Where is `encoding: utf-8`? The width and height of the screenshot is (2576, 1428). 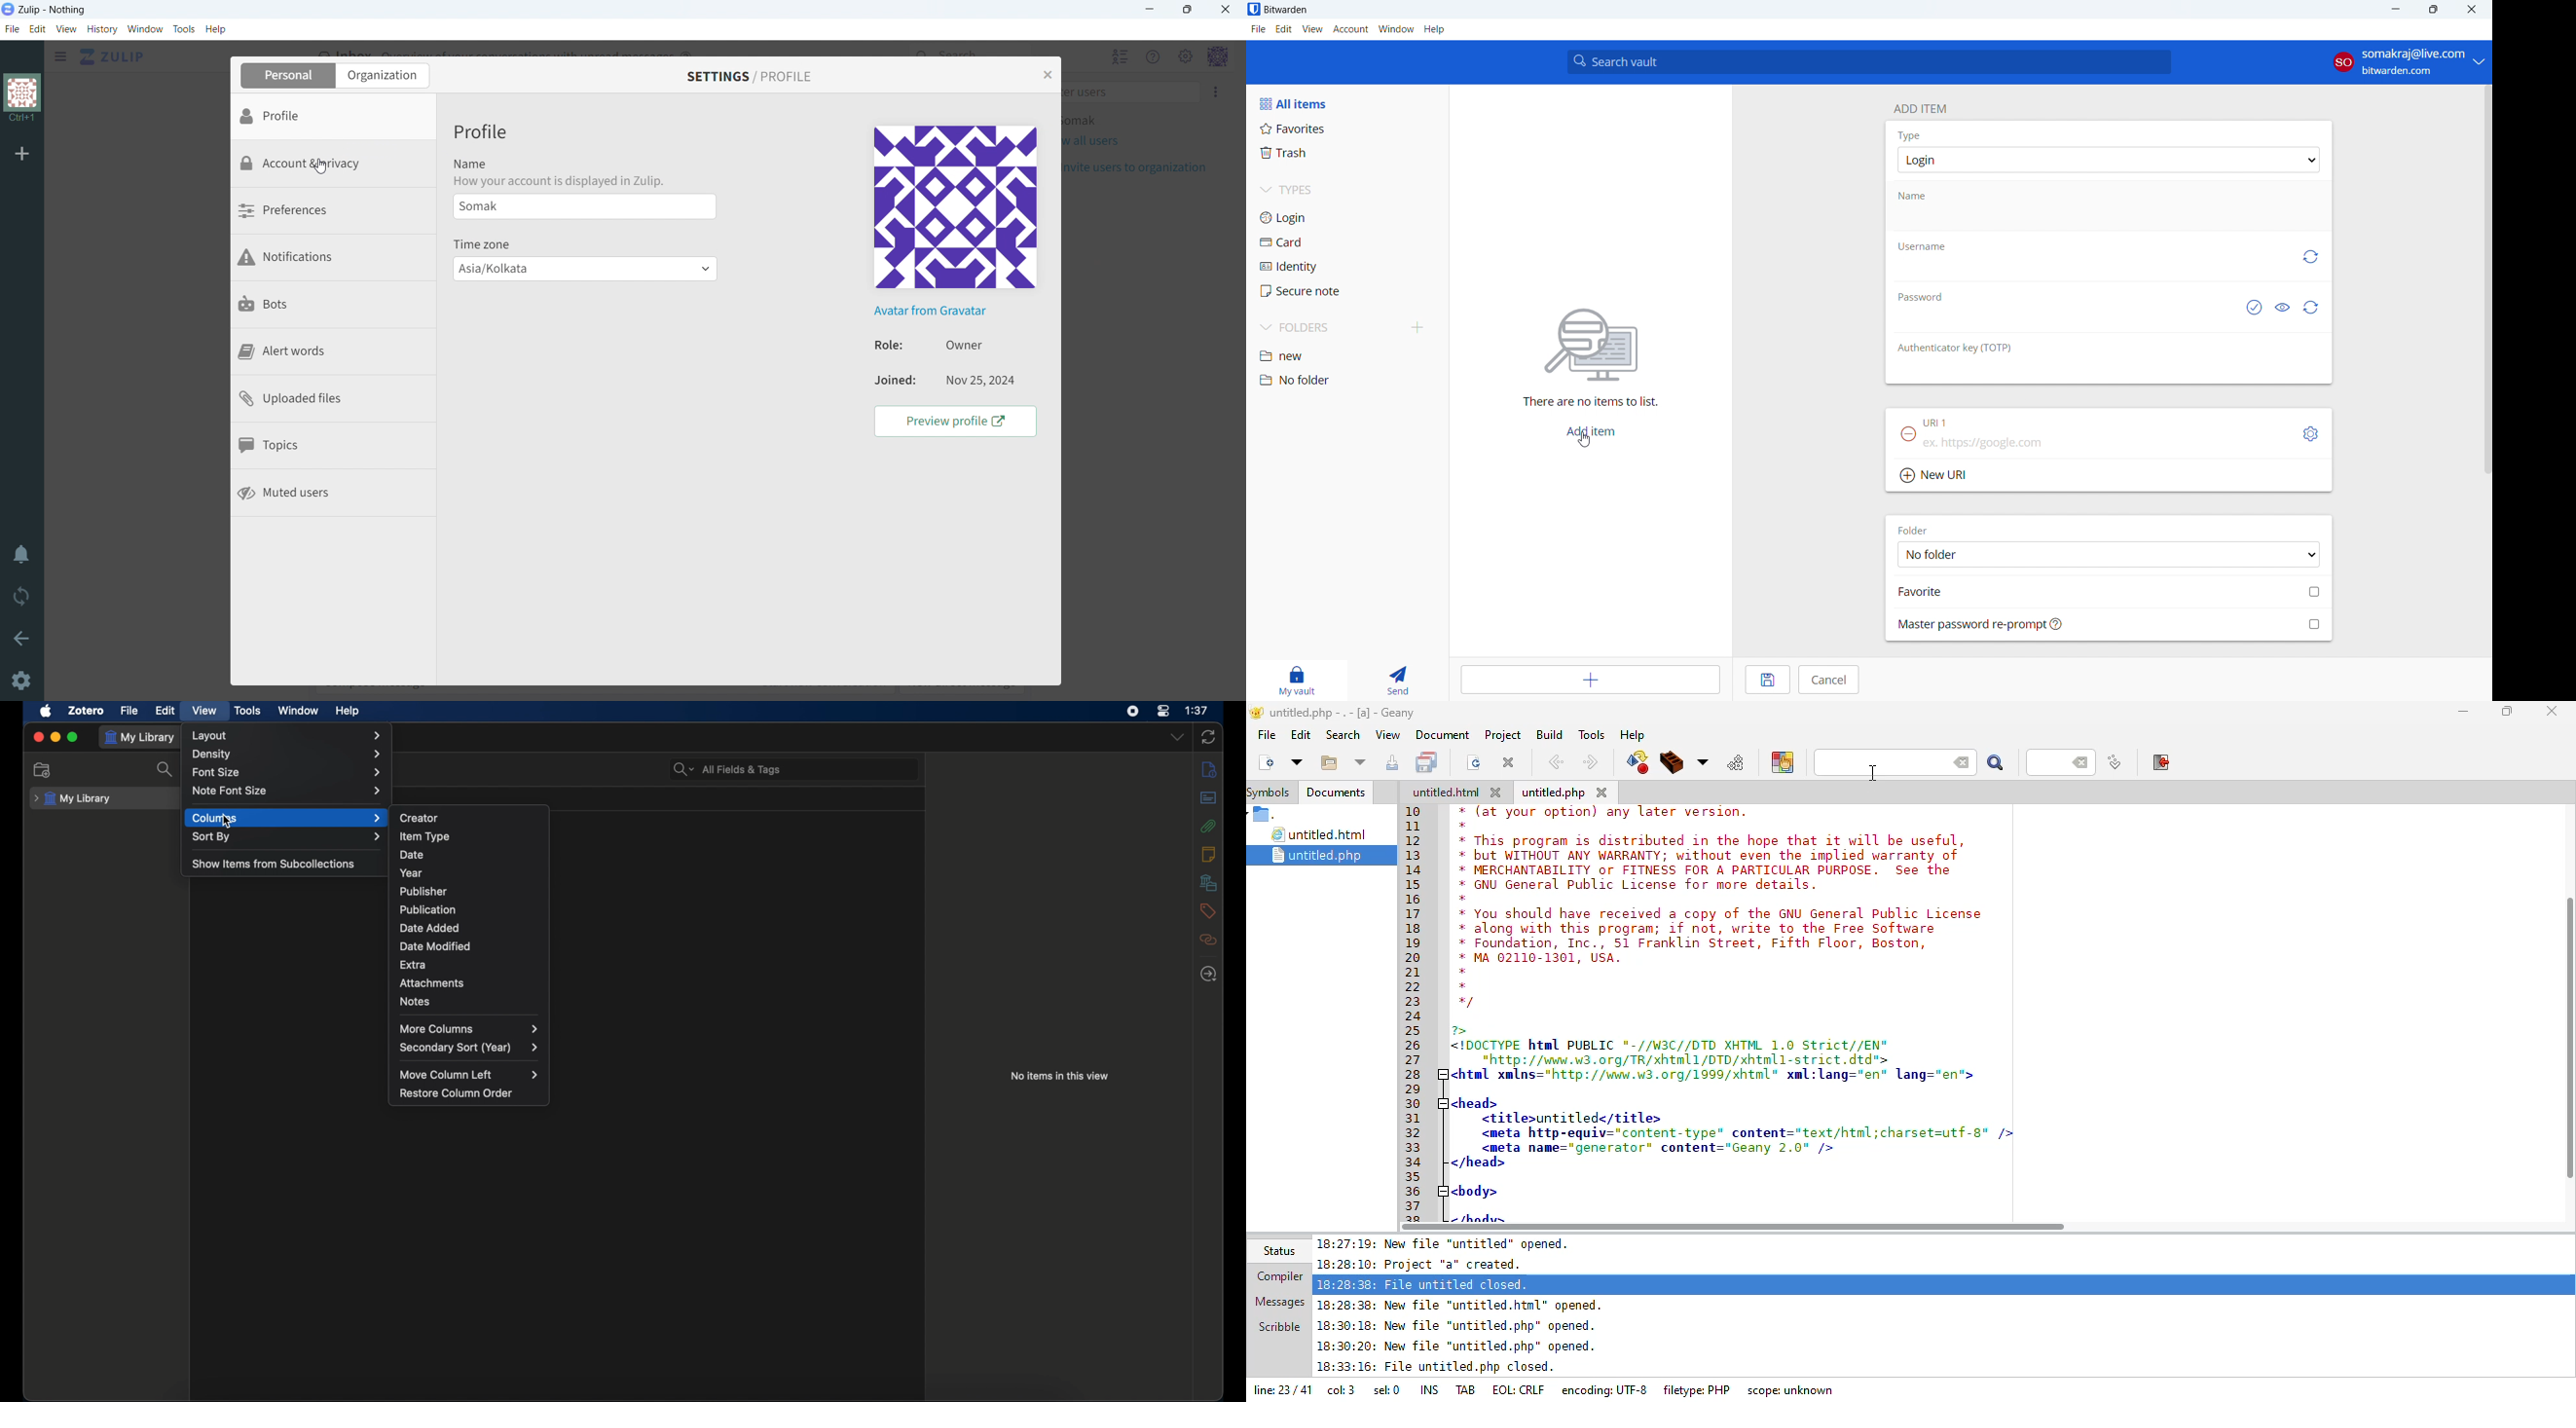
encoding: utf-8 is located at coordinates (1608, 1389).